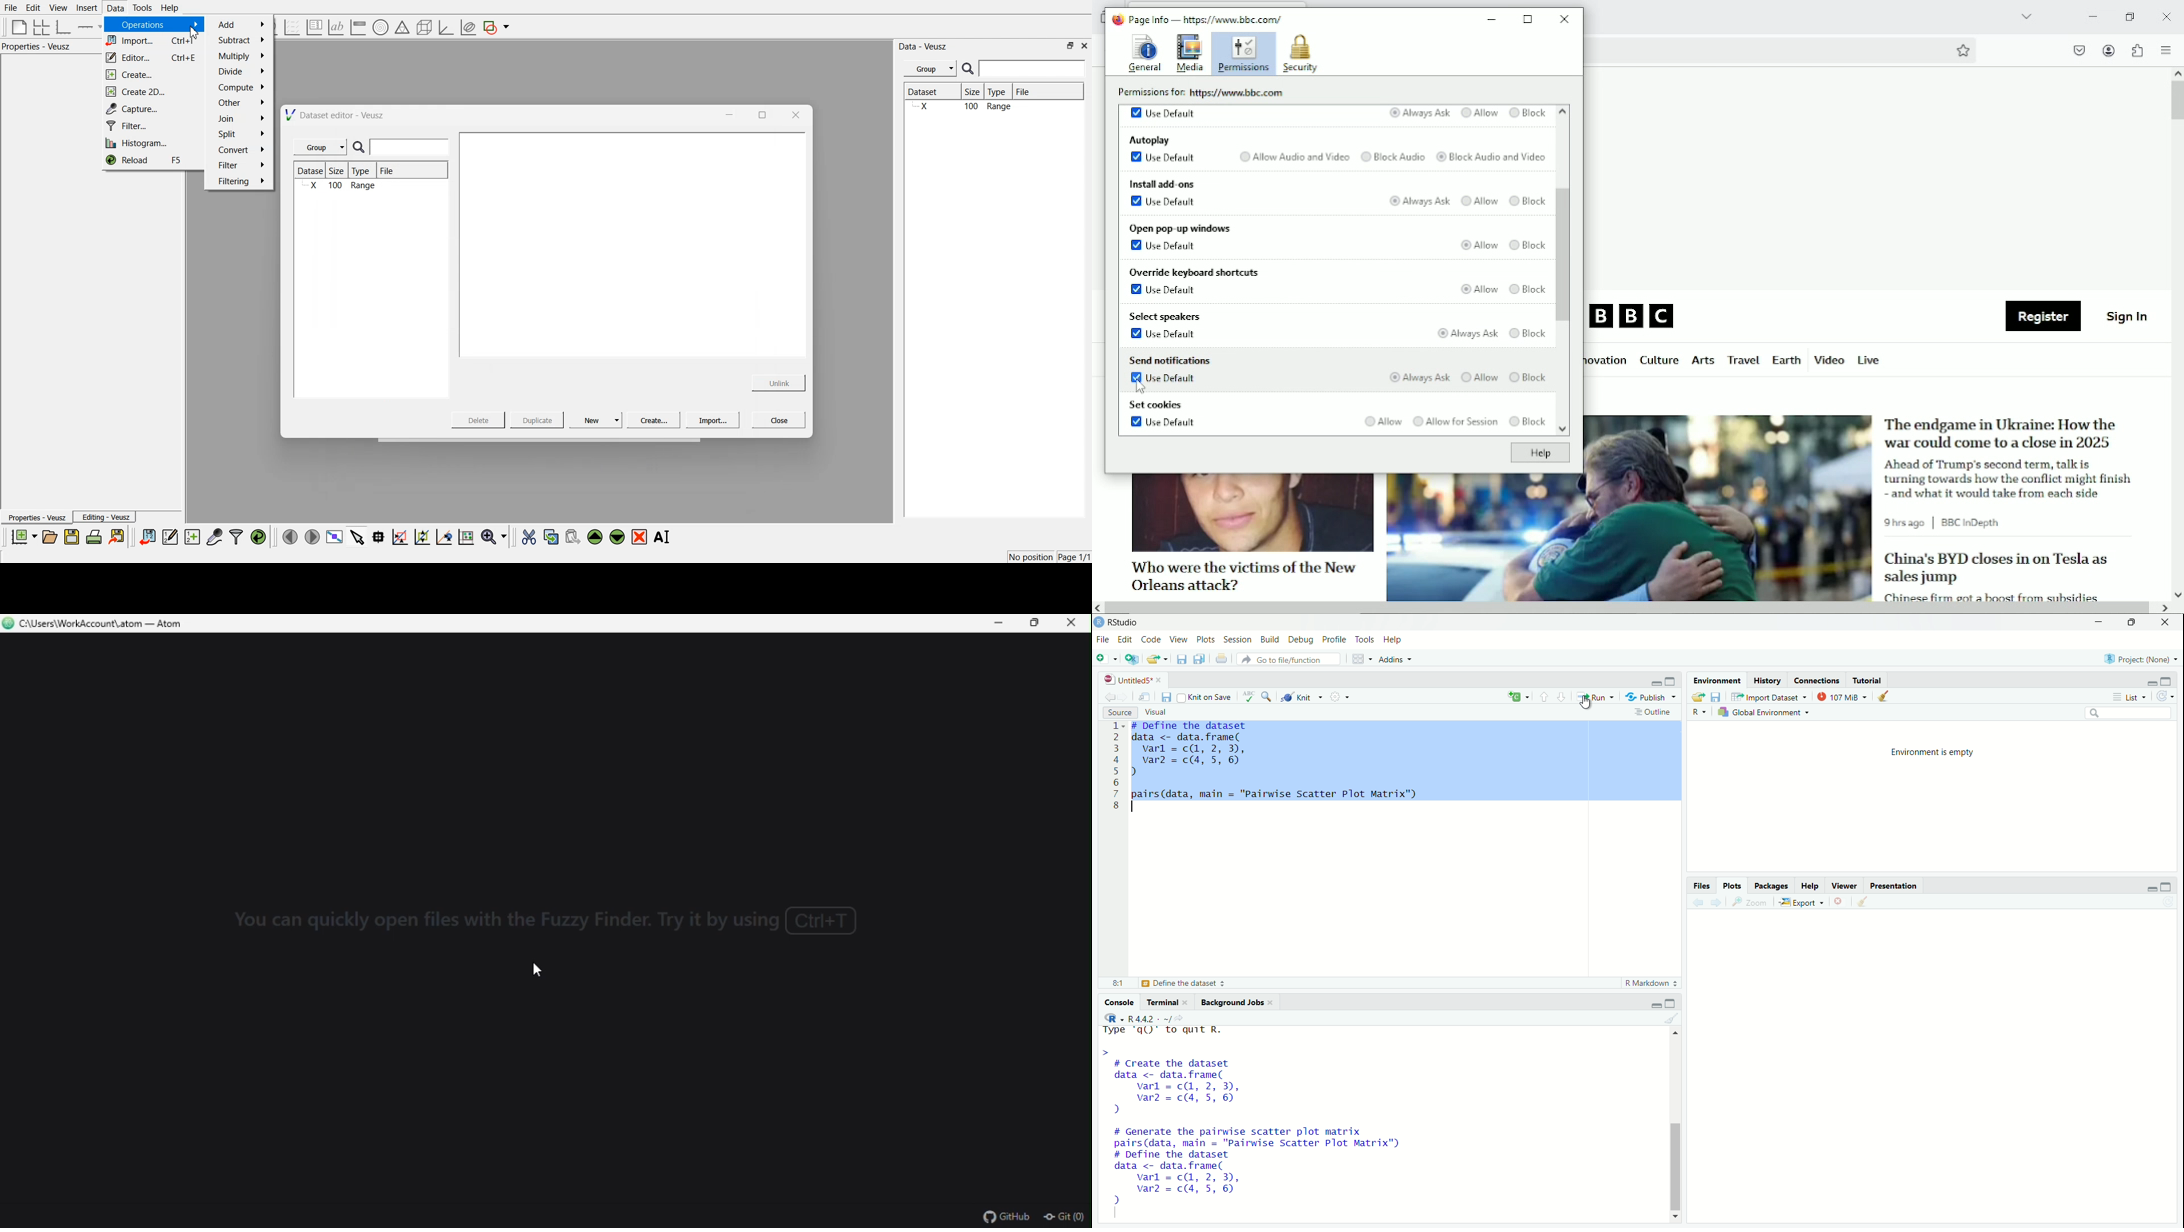 The image size is (2184, 1232). I want to click on Close, so click(2167, 621).